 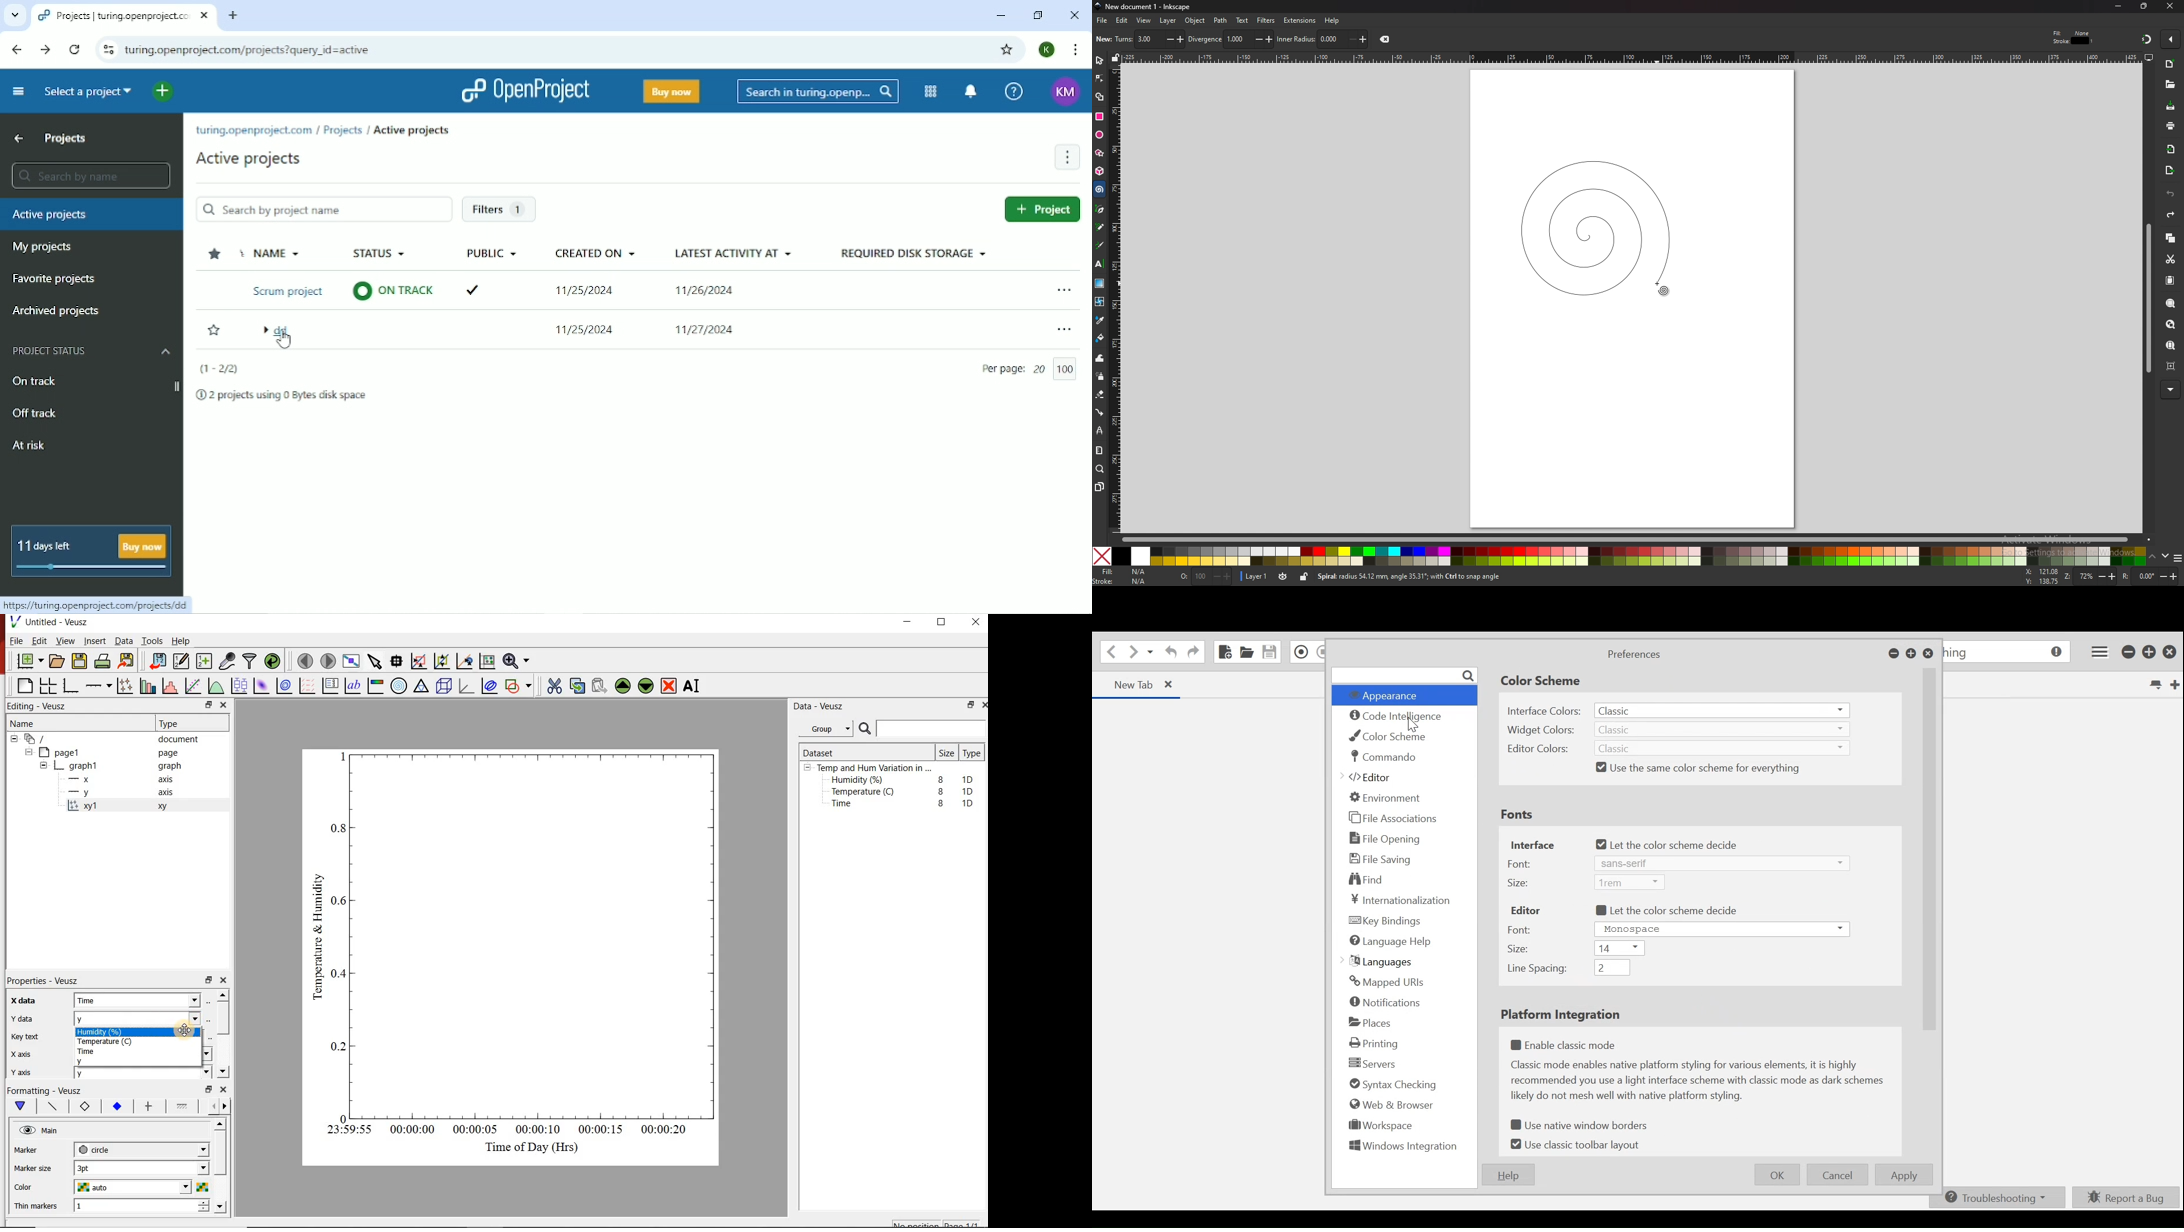 I want to click on zoom drawing, so click(x=2170, y=324).